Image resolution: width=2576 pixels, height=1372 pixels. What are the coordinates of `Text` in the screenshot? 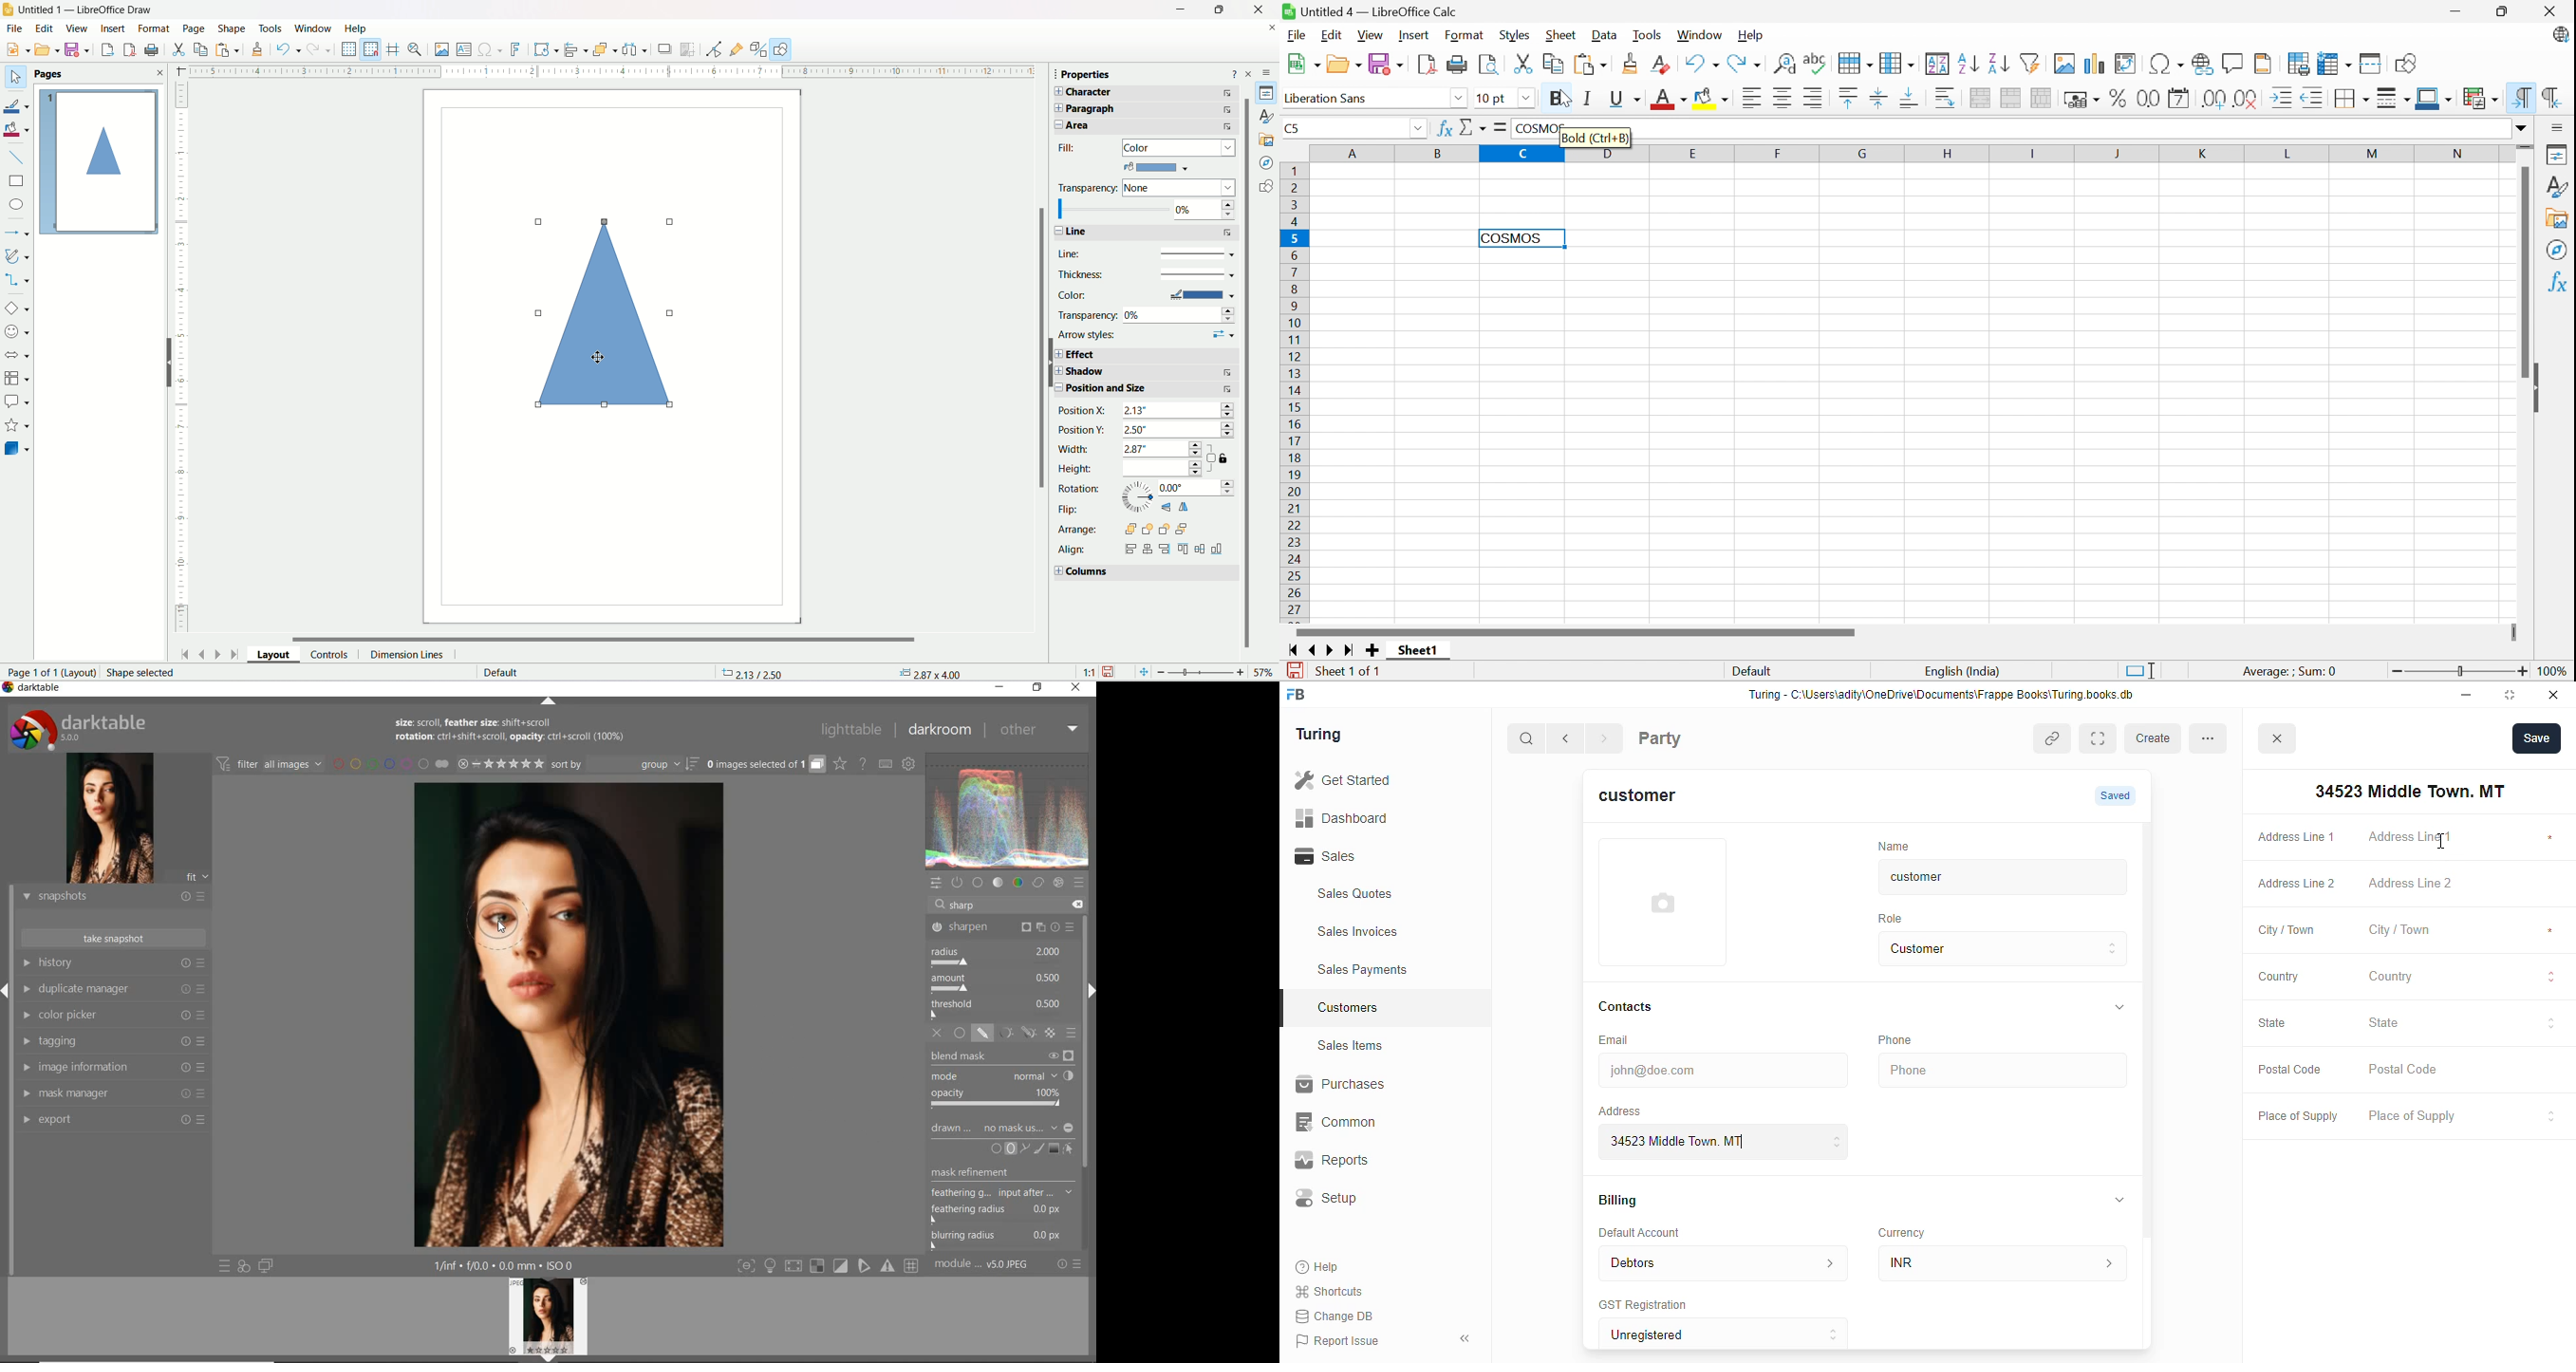 It's located at (757, 673).